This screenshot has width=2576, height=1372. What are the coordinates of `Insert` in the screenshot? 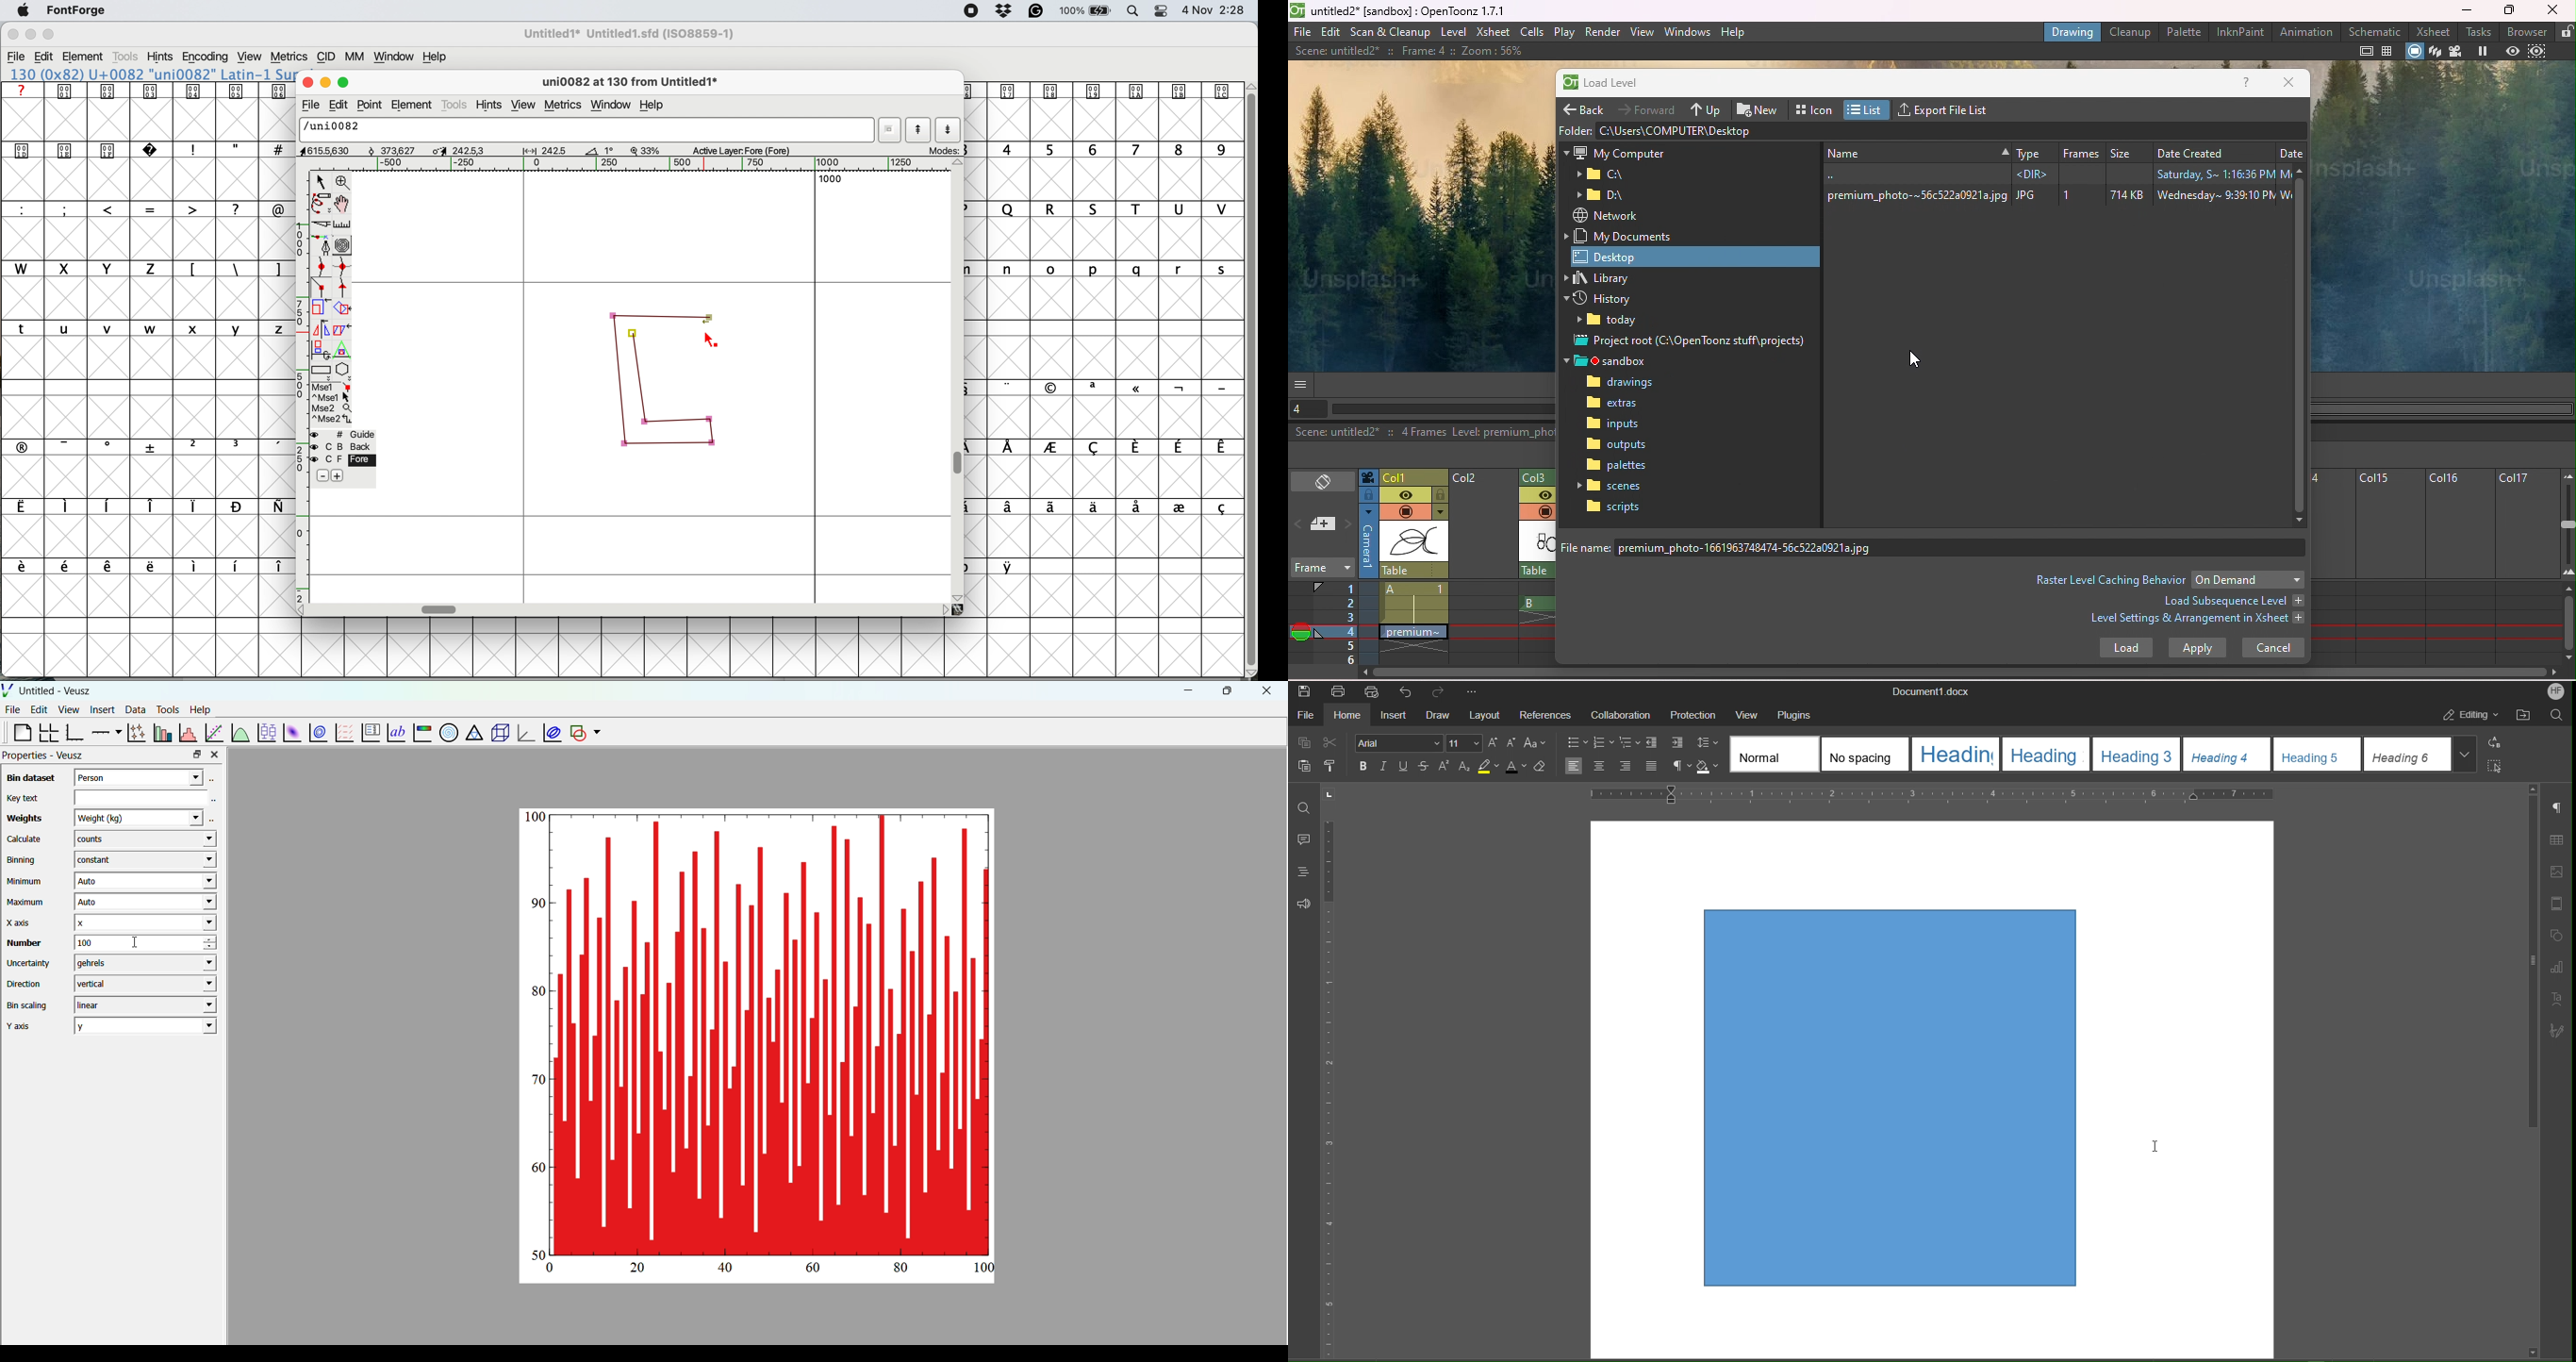 It's located at (1393, 715).